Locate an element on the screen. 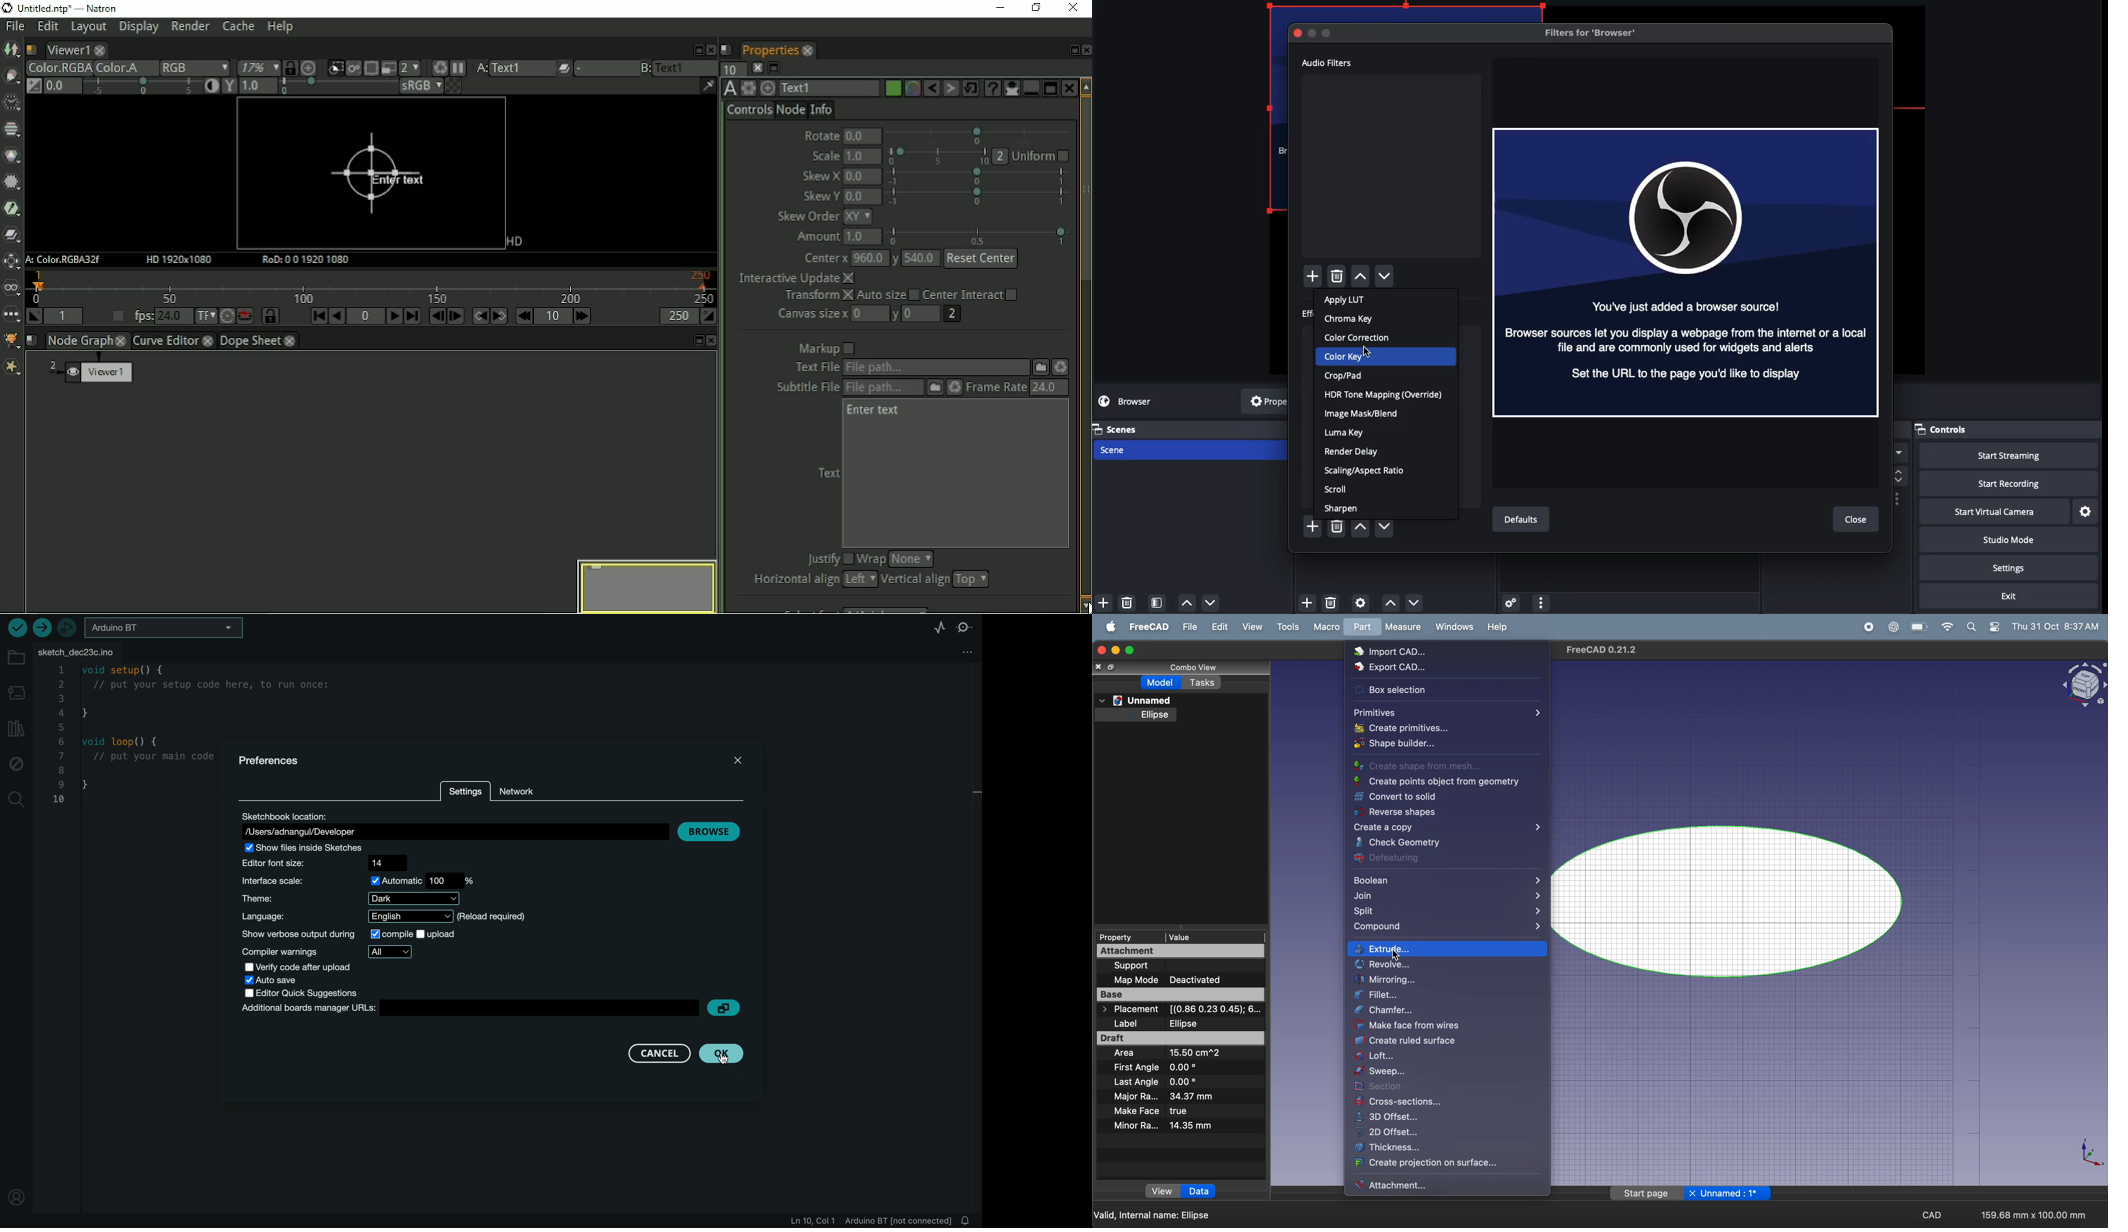  2d offset is located at coordinates (1393, 1132).